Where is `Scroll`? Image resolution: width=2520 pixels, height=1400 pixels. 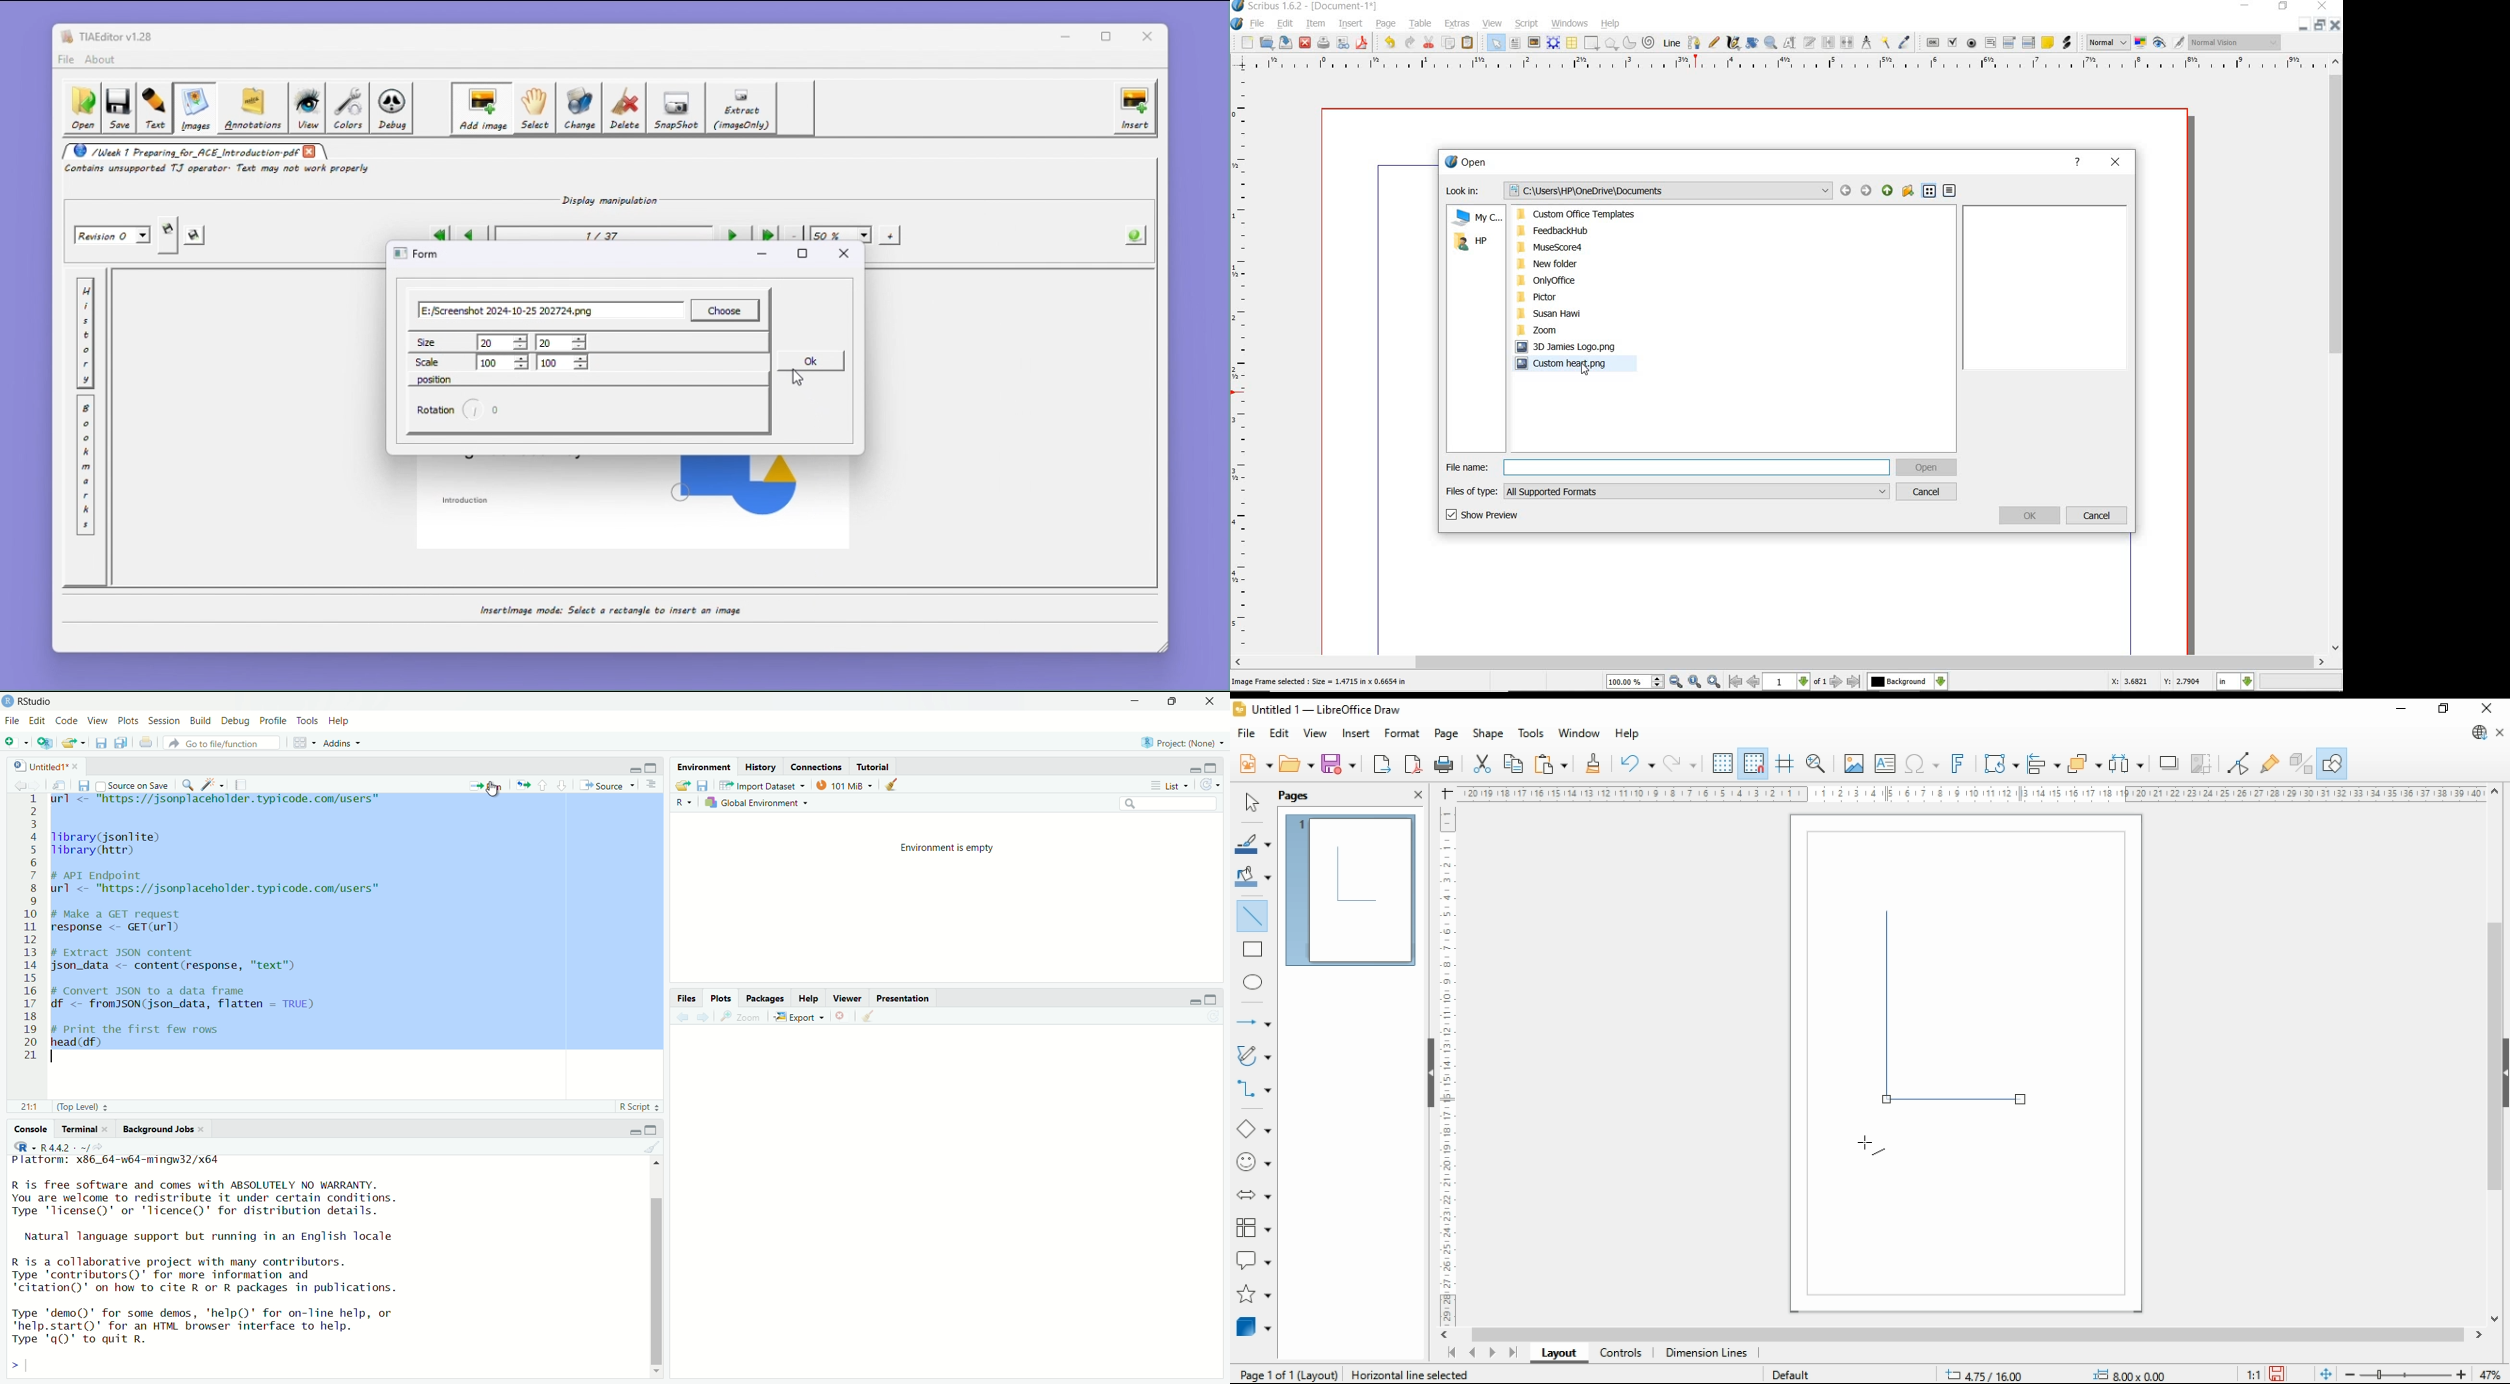
Scroll is located at coordinates (658, 1267).